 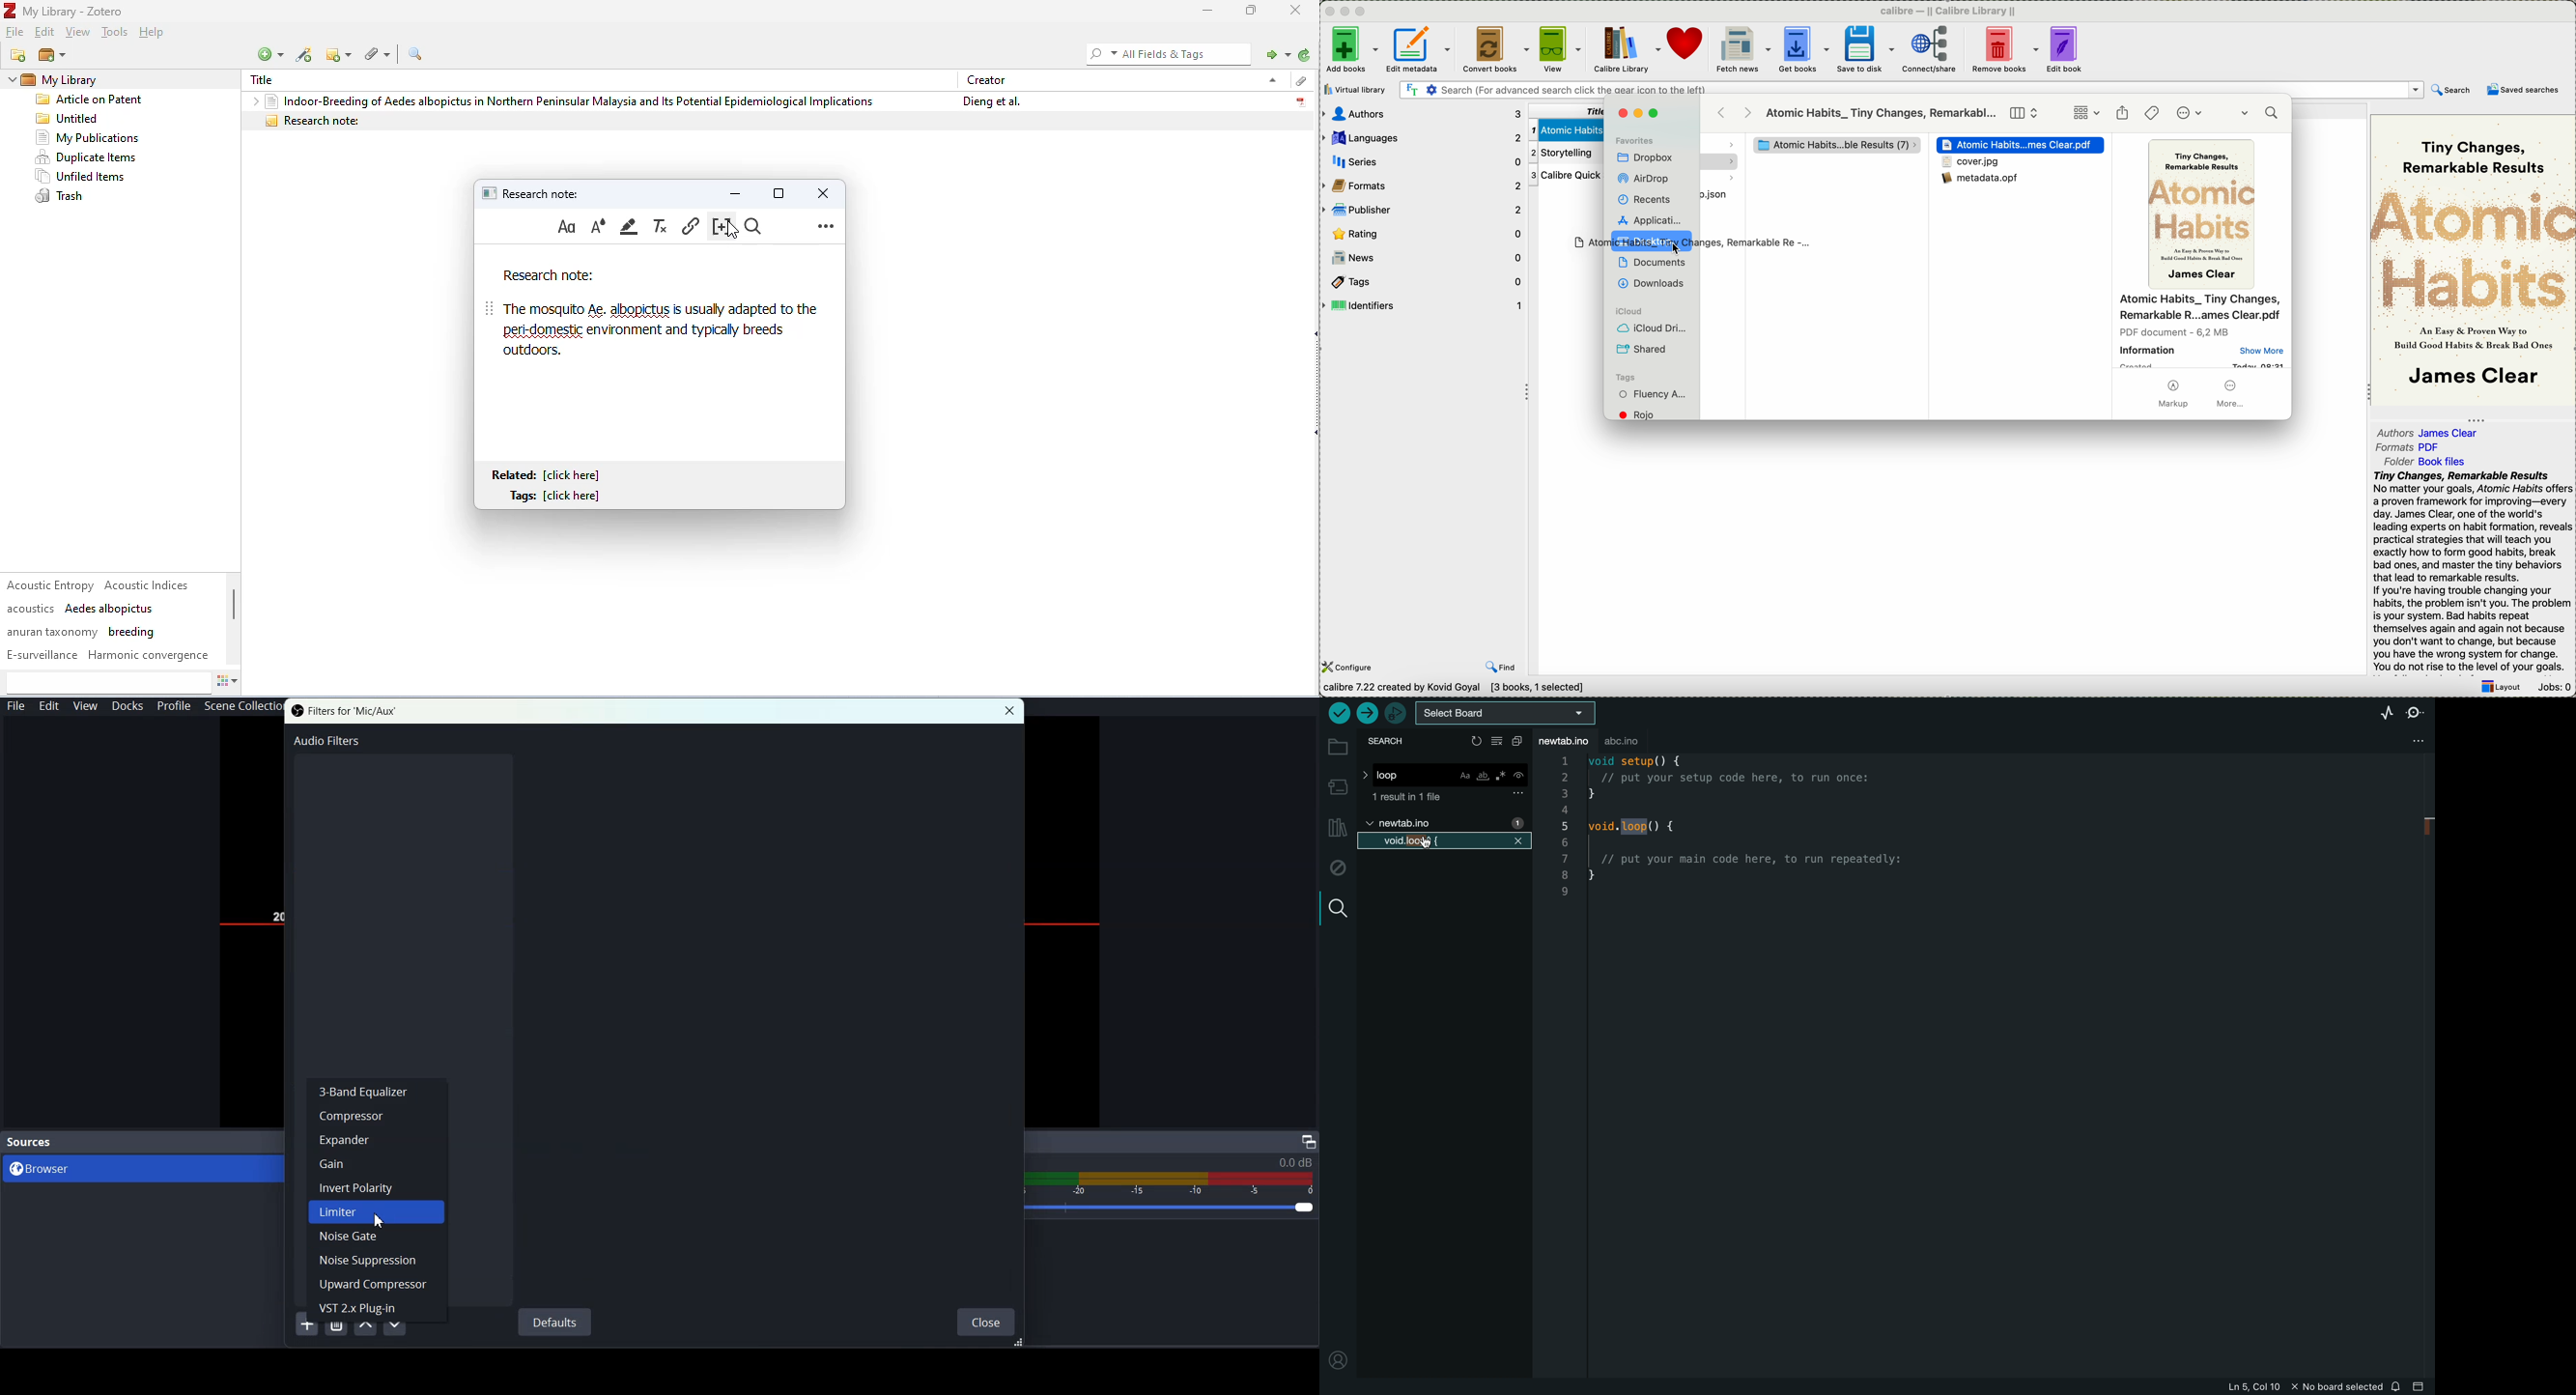 What do you see at coordinates (1654, 396) in the screenshot?
I see `Fluency Academy tag` at bounding box center [1654, 396].